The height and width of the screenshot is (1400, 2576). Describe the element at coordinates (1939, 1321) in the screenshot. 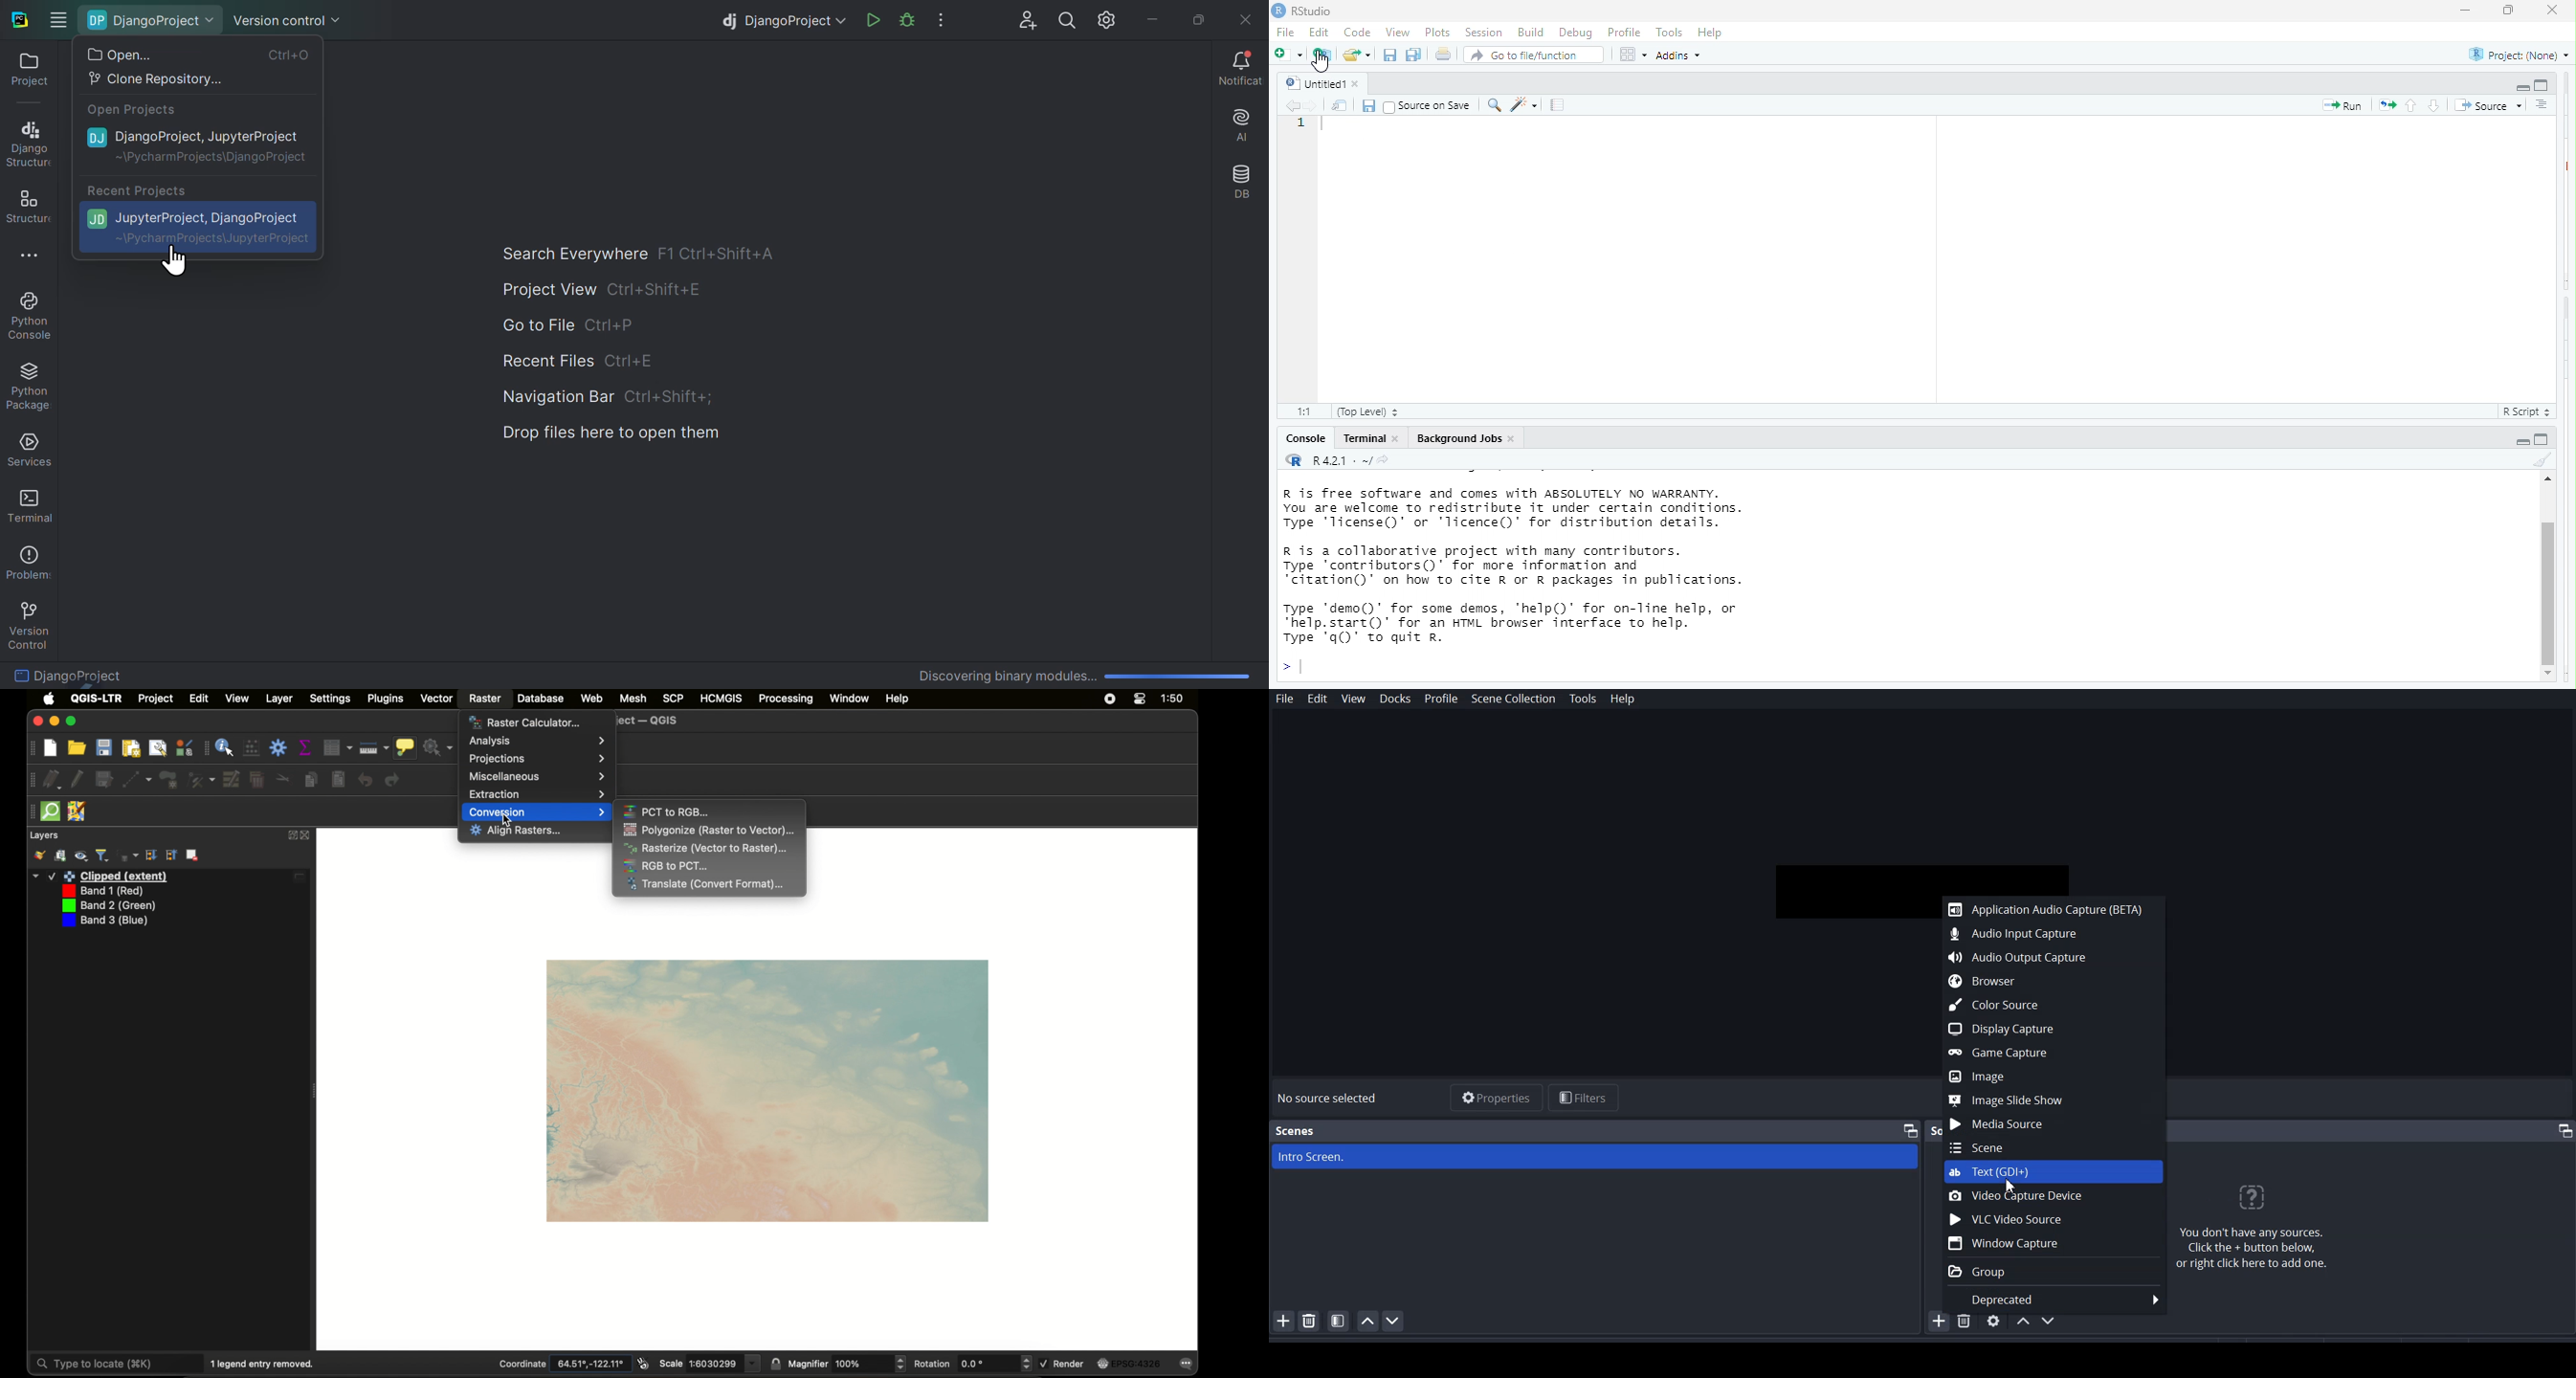

I see `Add Source` at that location.